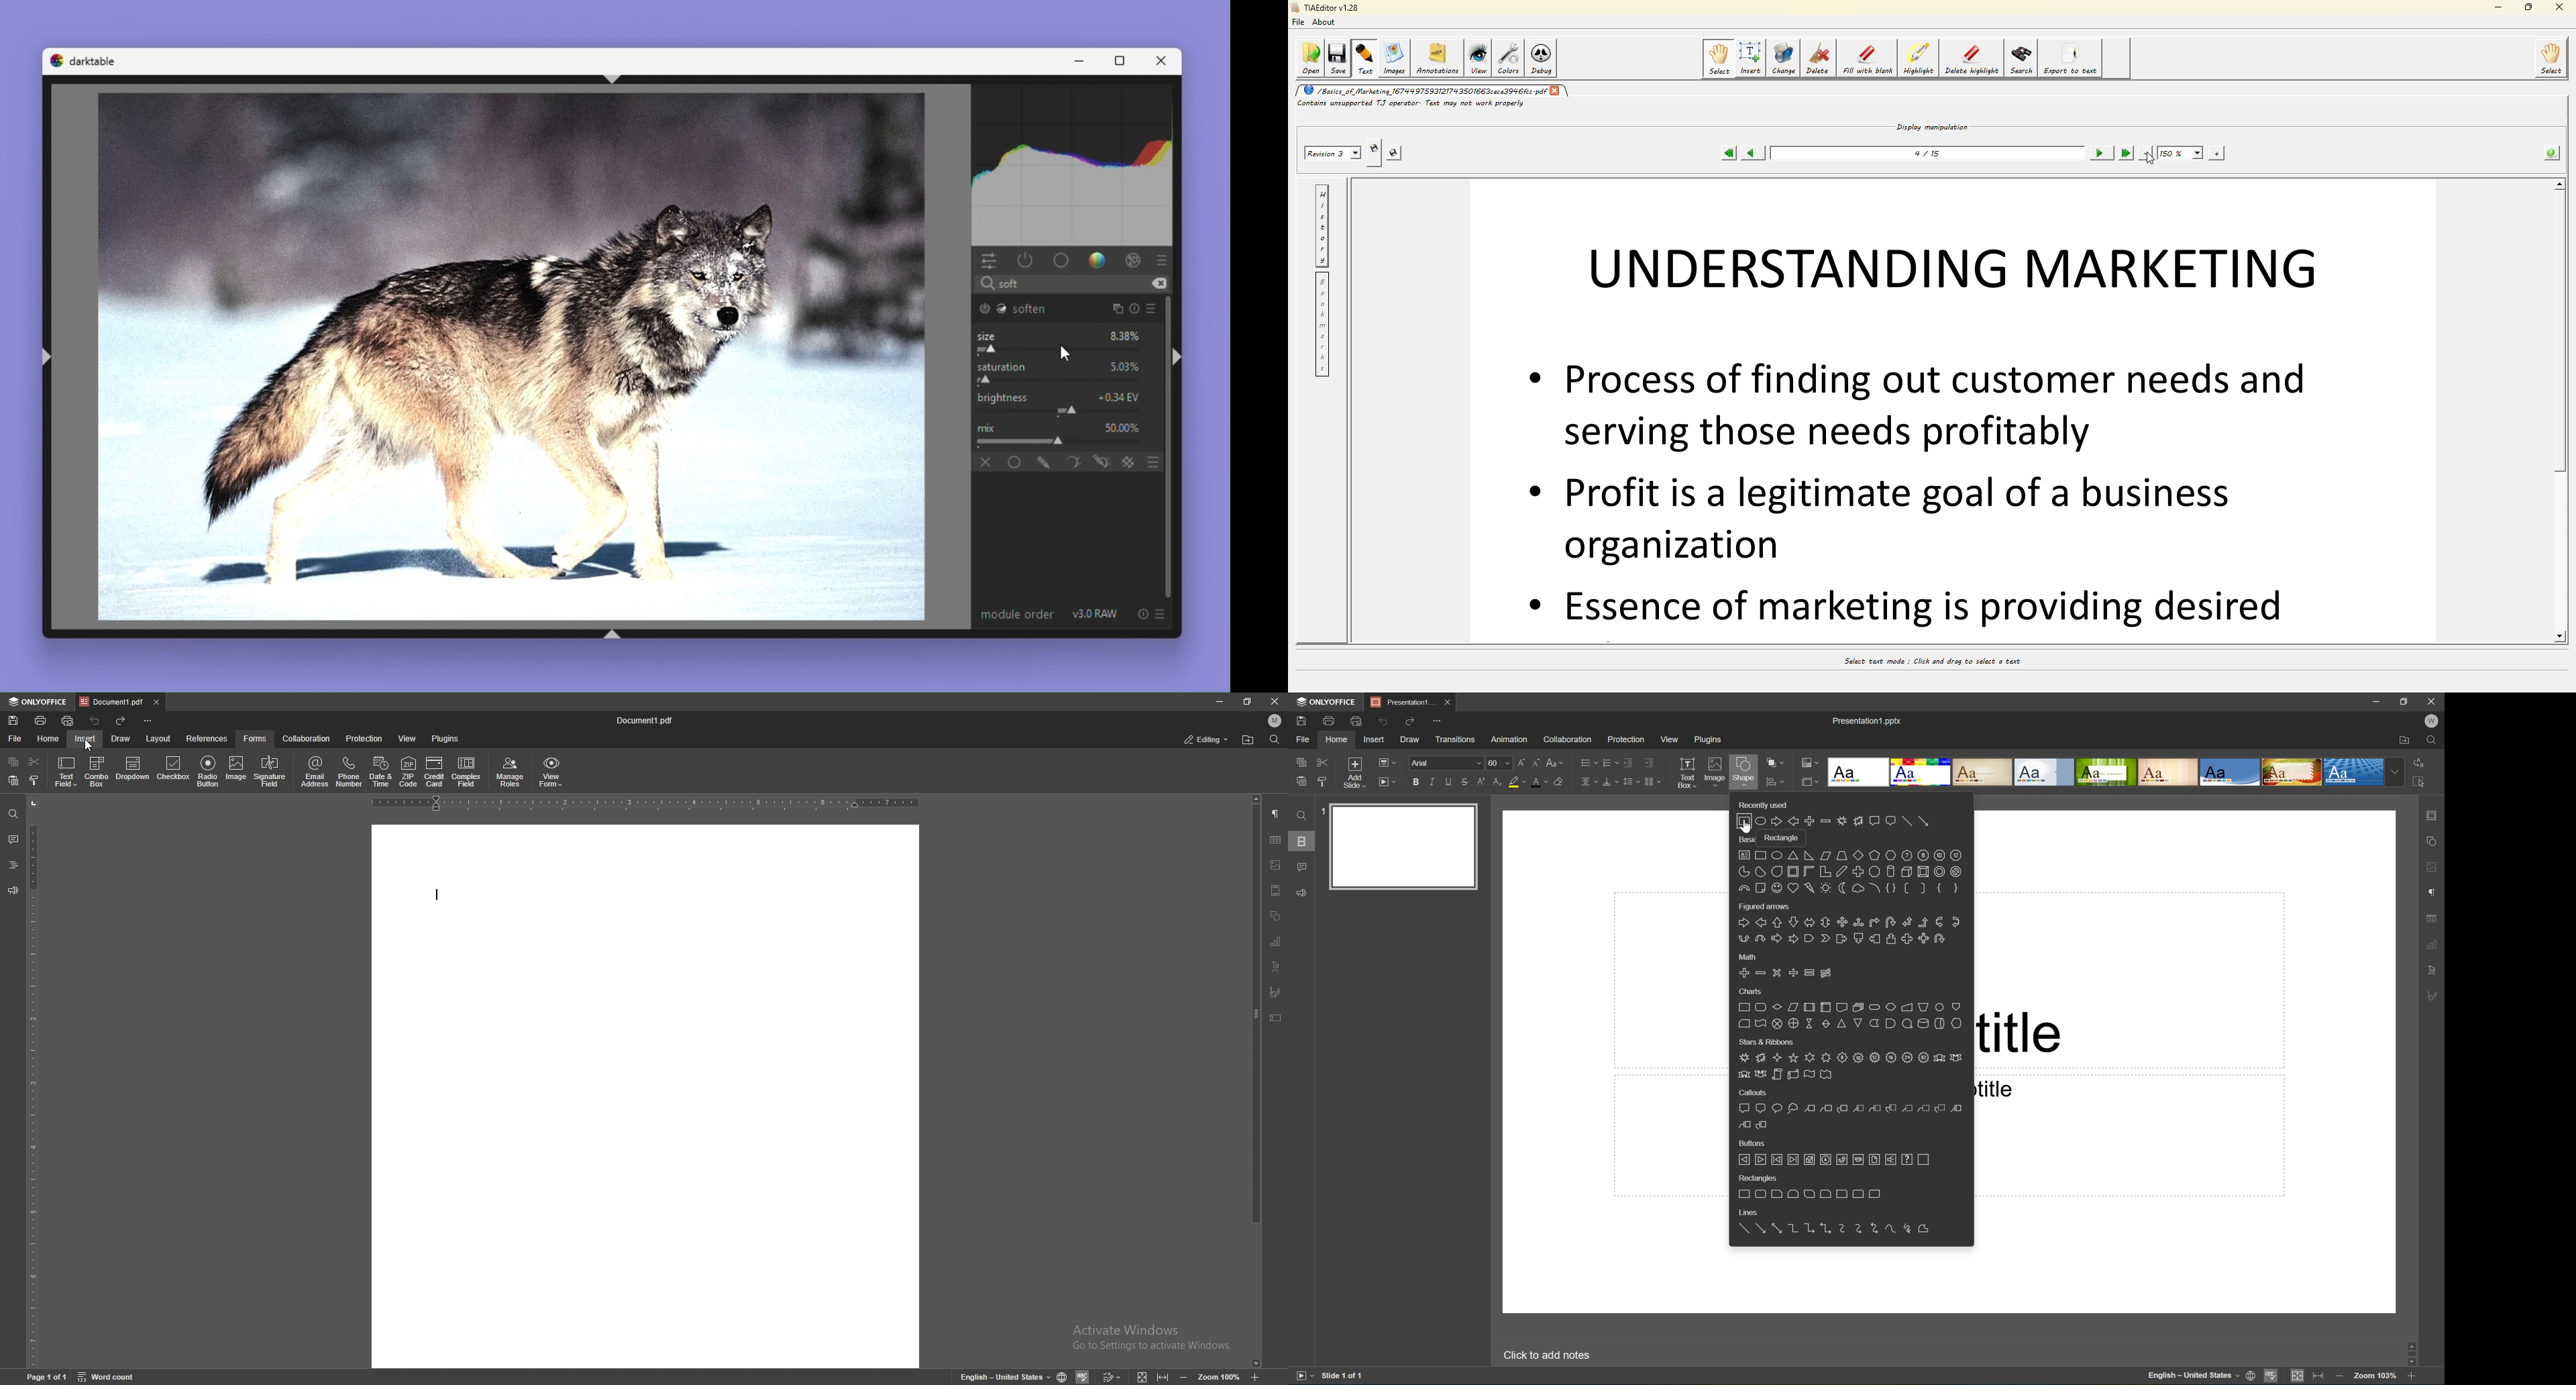 Image resolution: width=2576 pixels, height=1400 pixels. I want to click on icon, so click(1808, 781).